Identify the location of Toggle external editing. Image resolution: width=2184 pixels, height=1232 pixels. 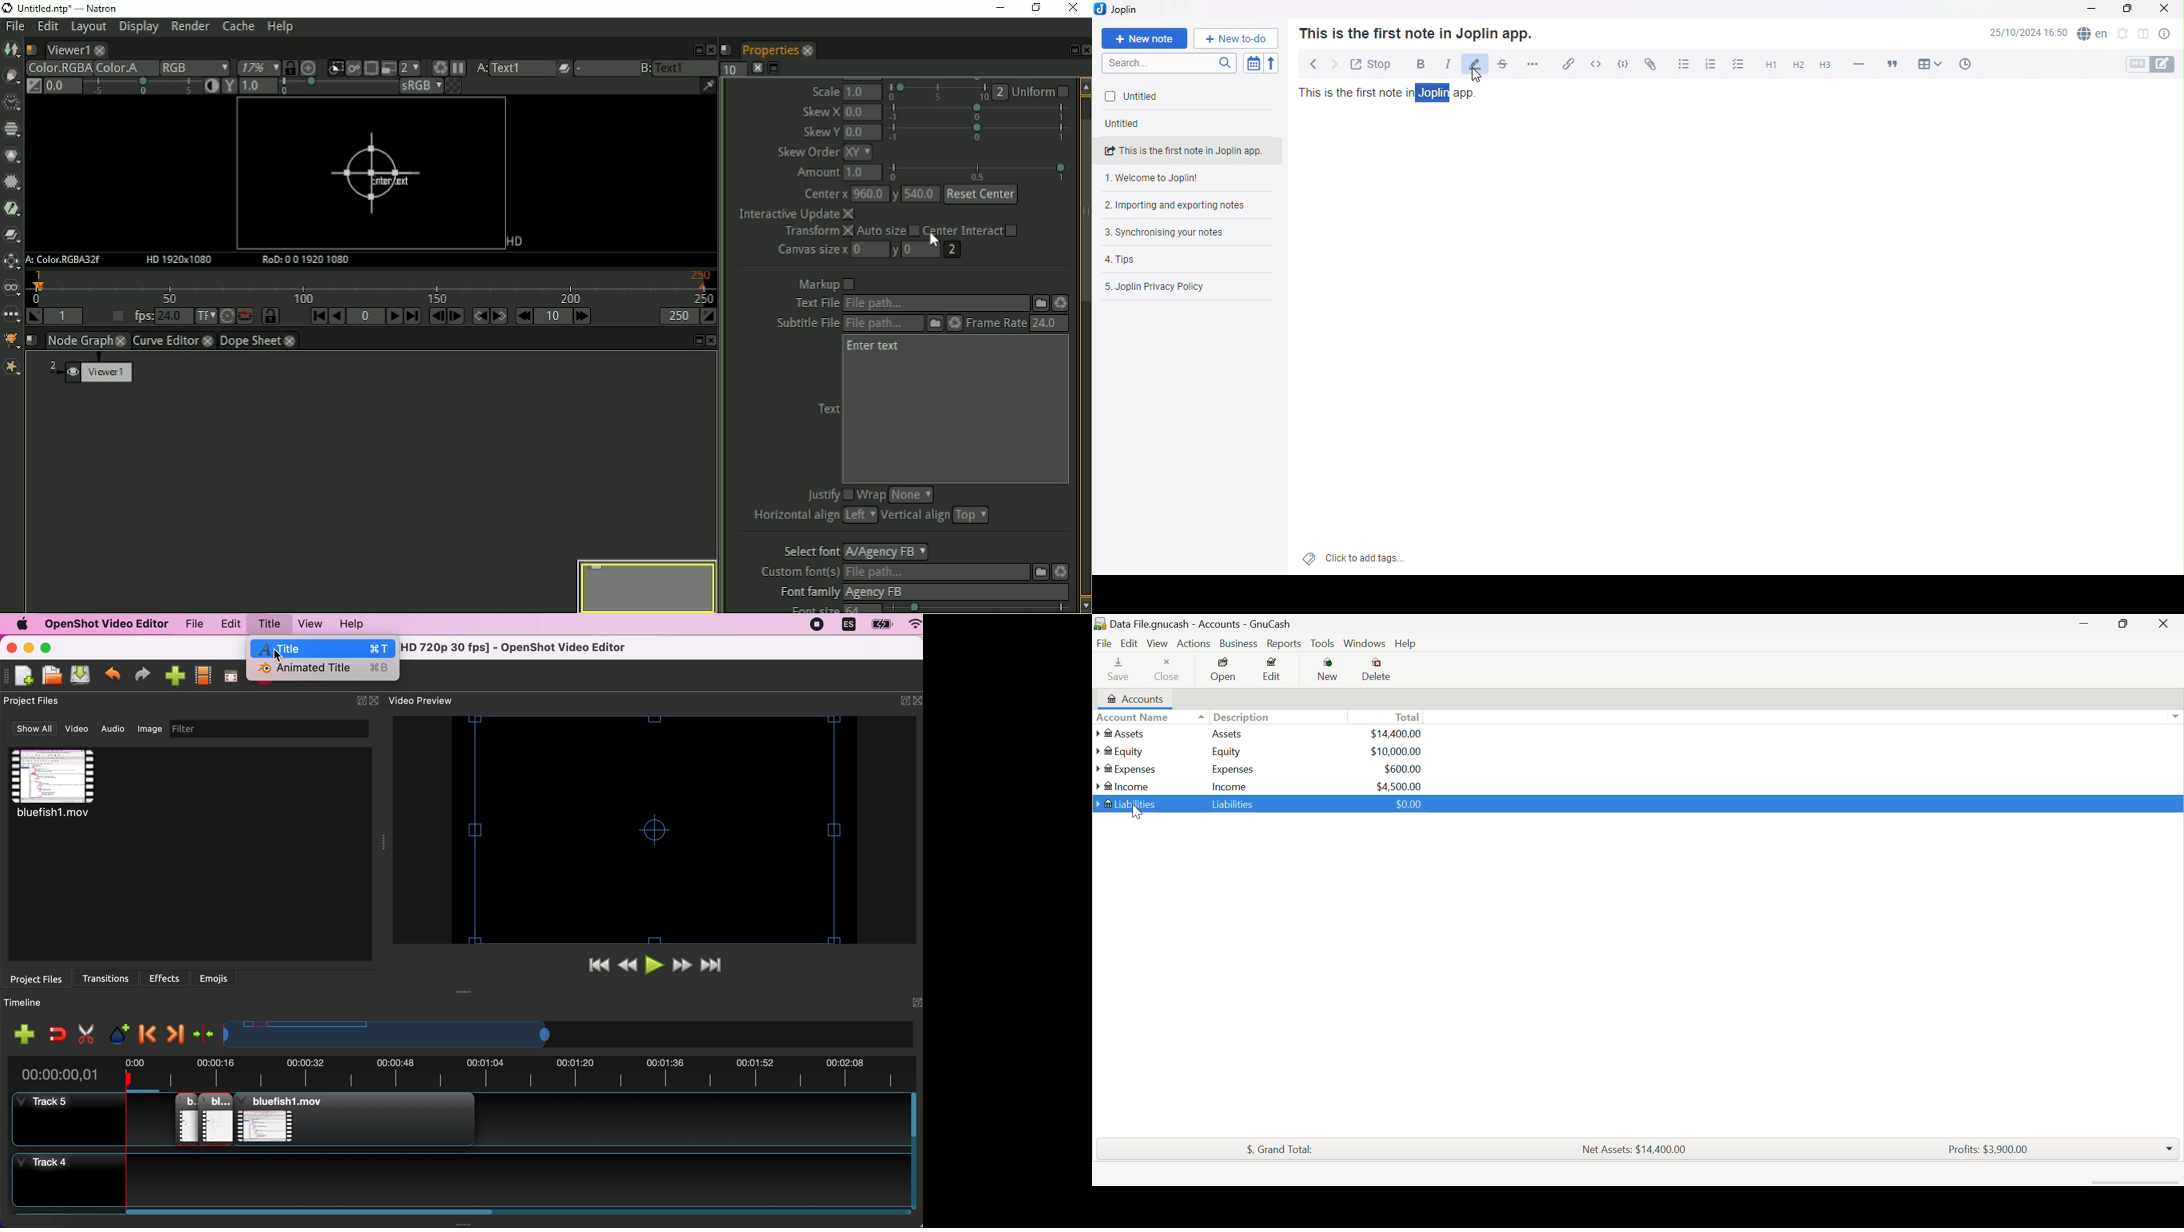
(1370, 63).